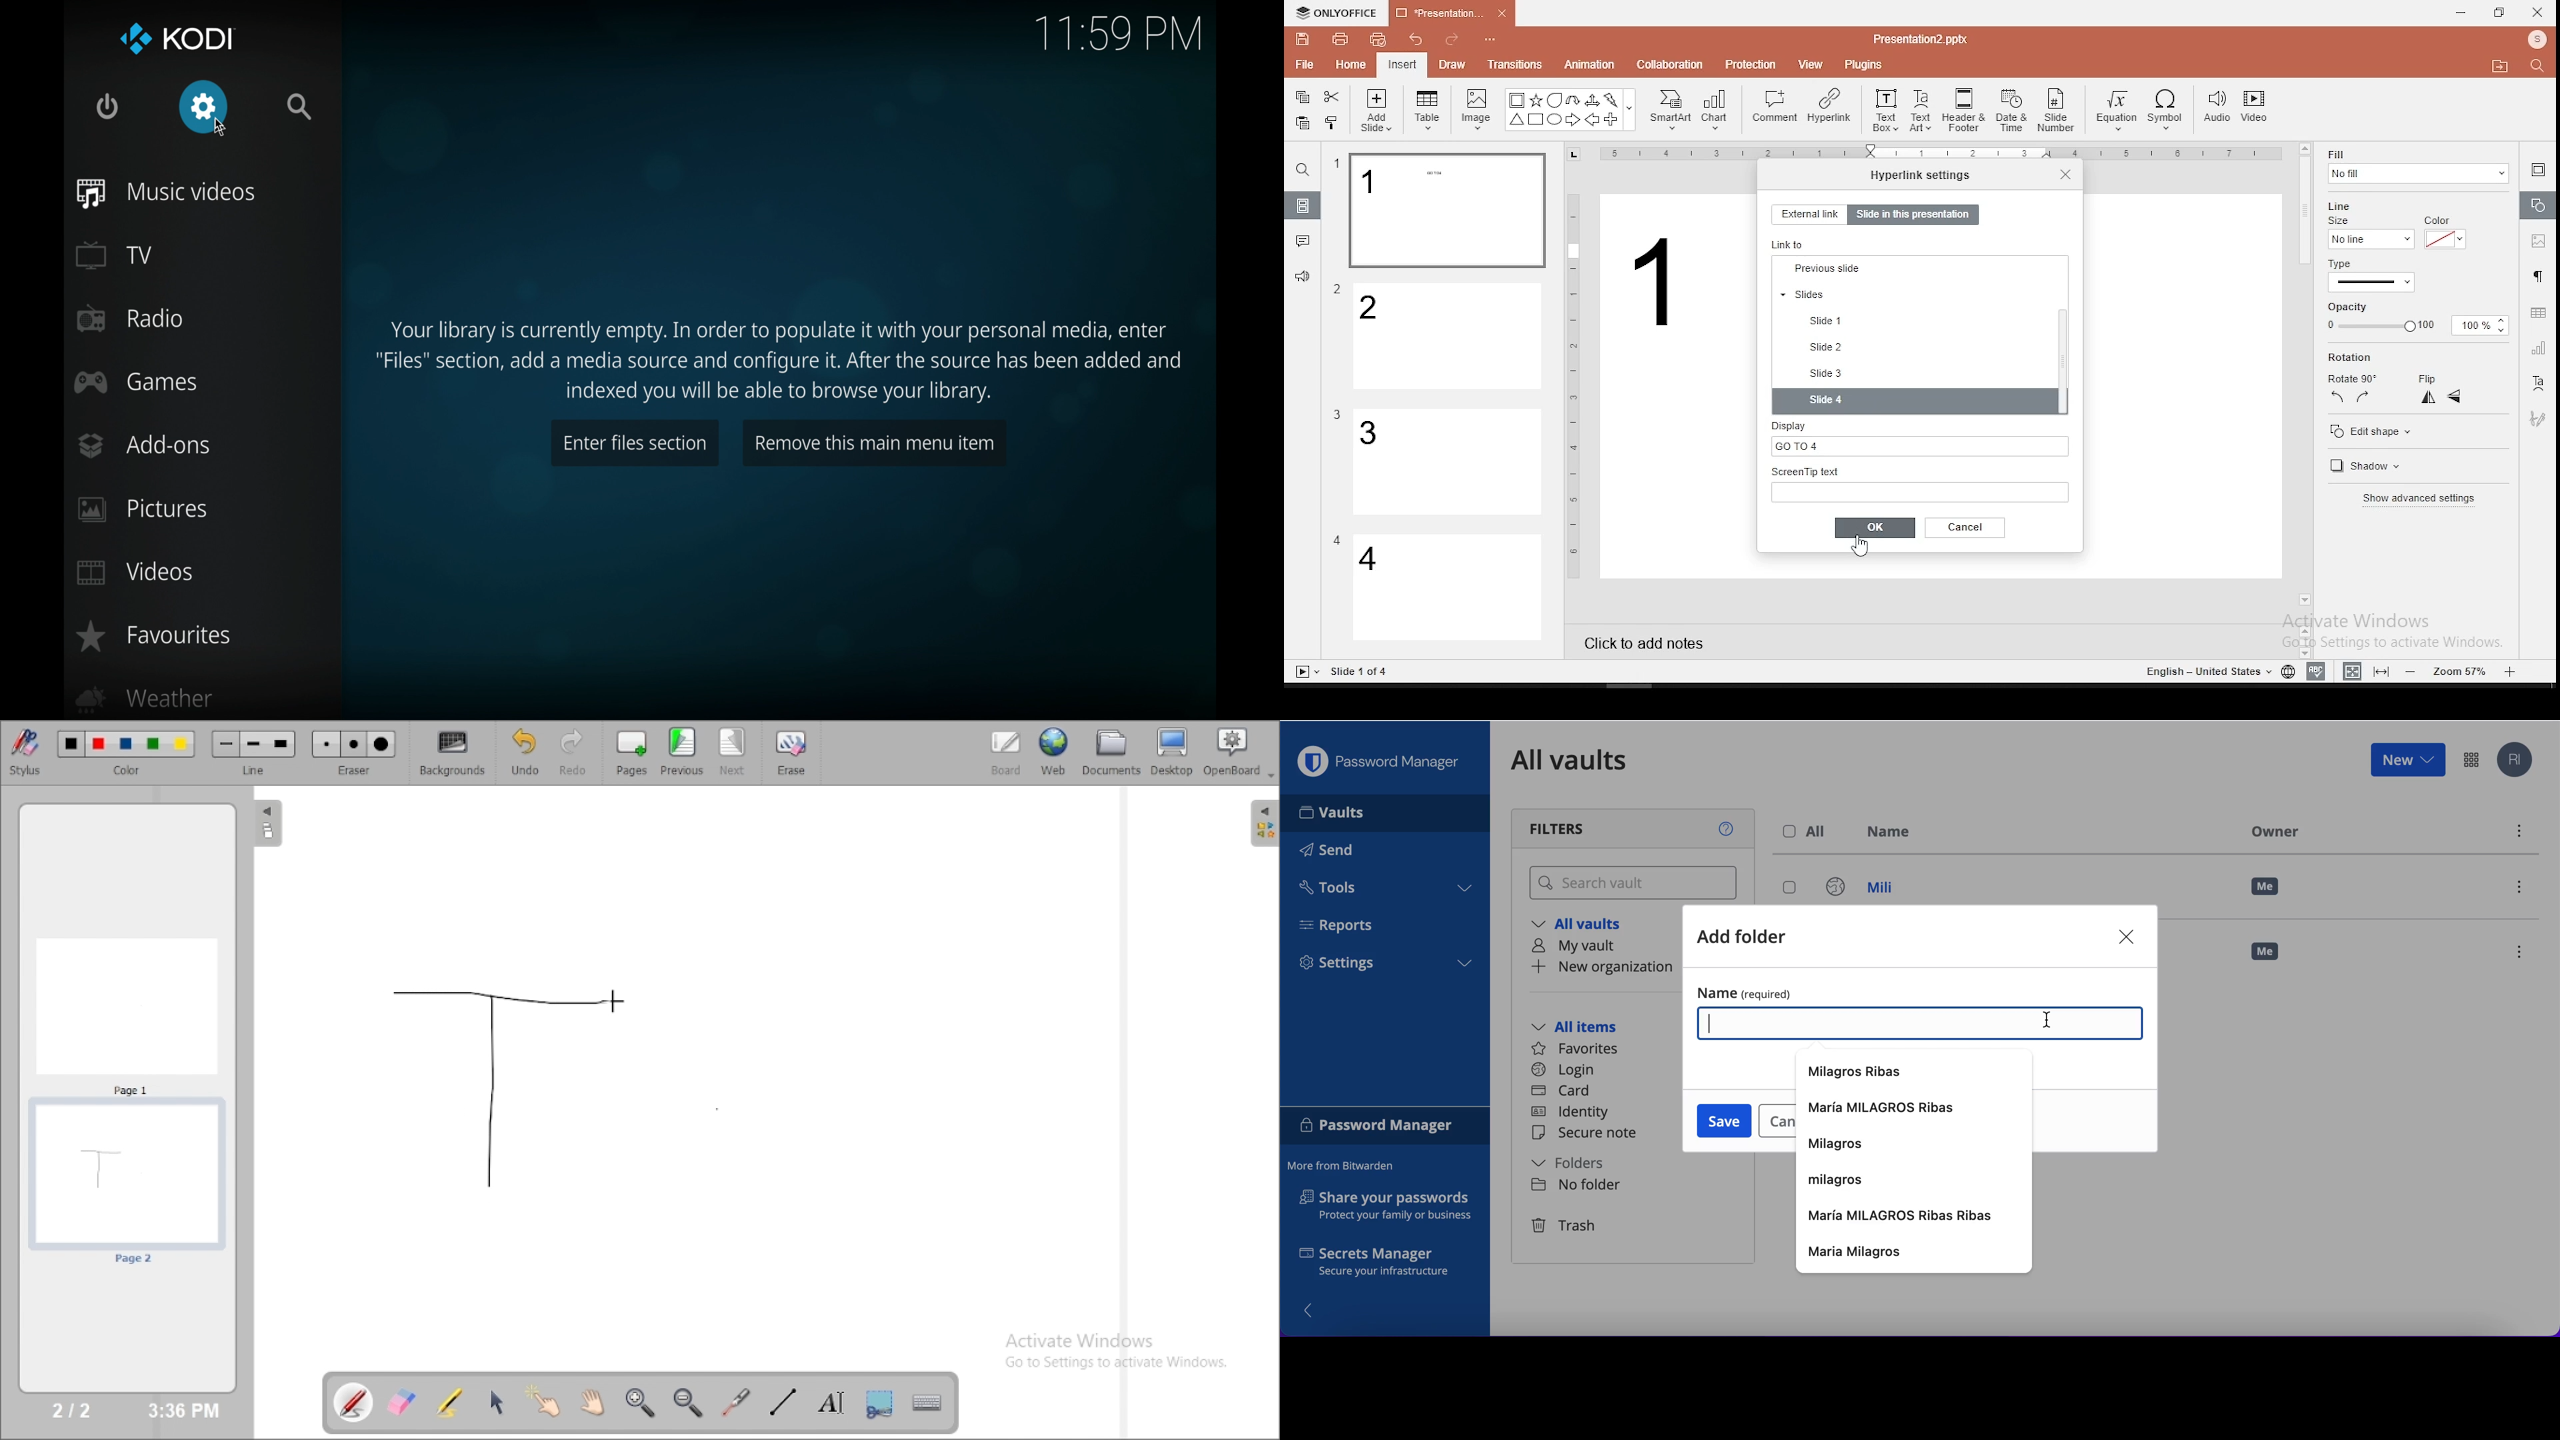  What do you see at coordinates (2272, 956) in the screenshot?
I see `me` at bounding box center [2272, 956].